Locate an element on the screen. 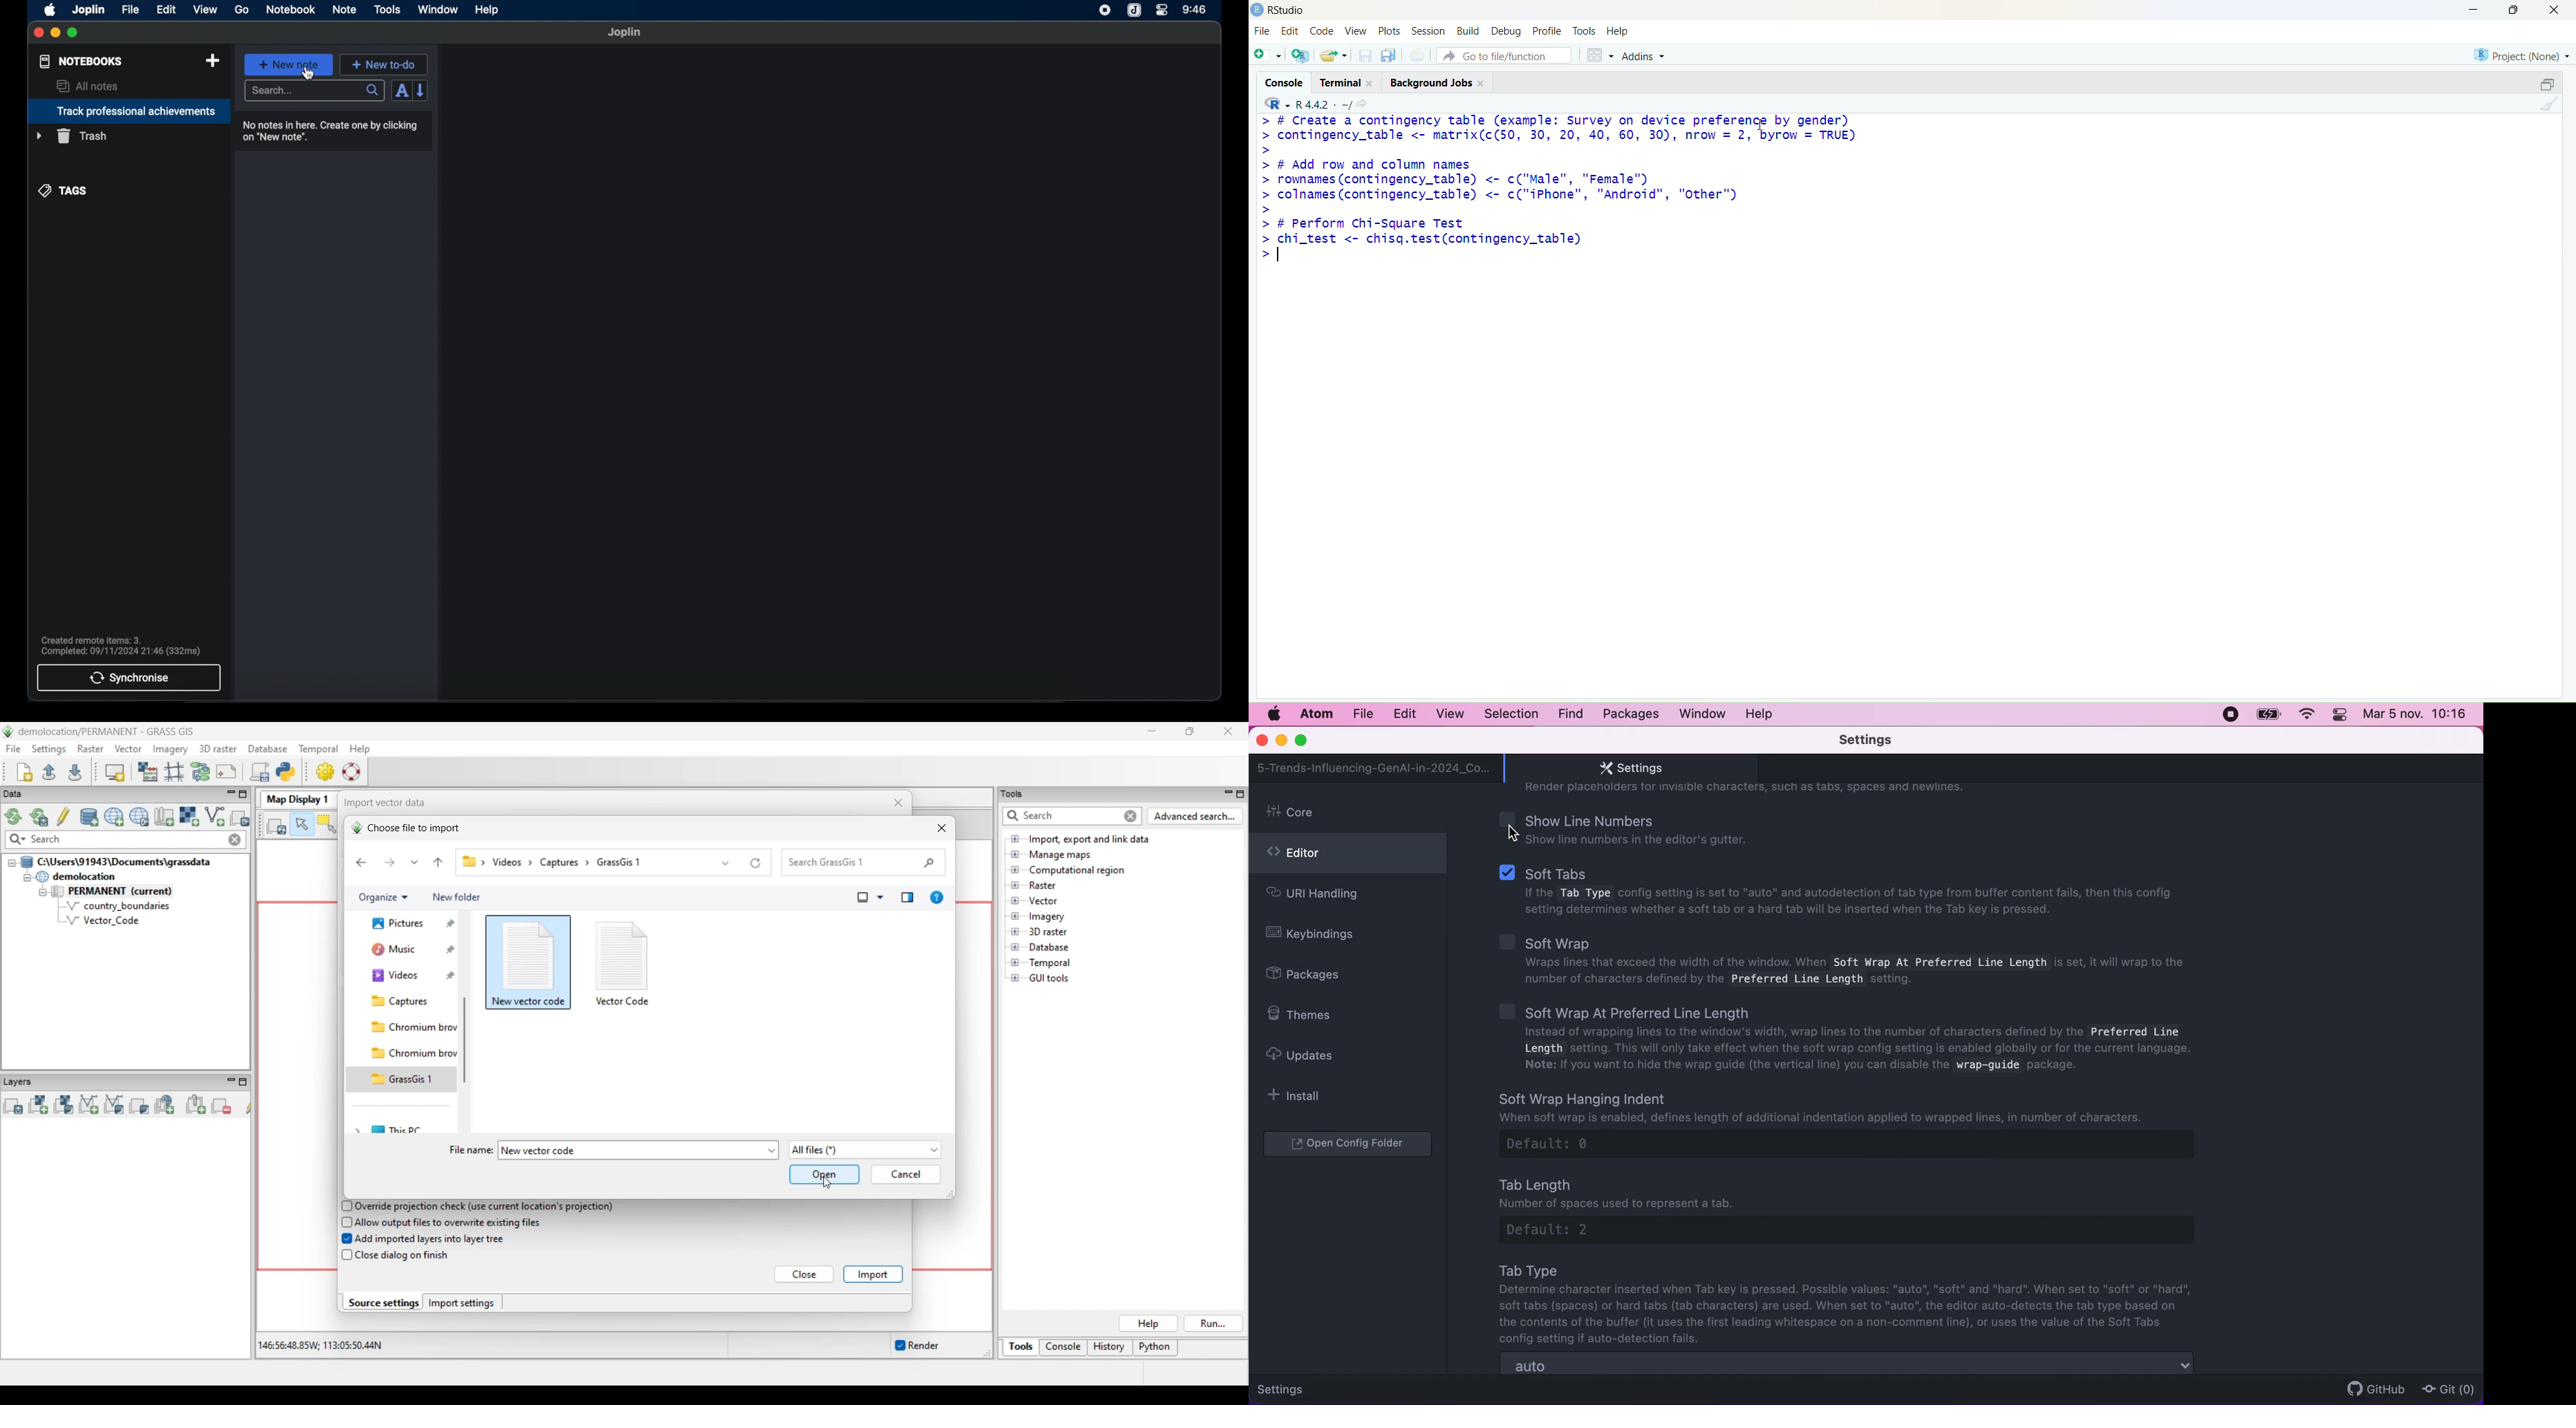 The height and width of the screenshot is (1428, 2576). mac logo is located at coordinates (1273, 714).